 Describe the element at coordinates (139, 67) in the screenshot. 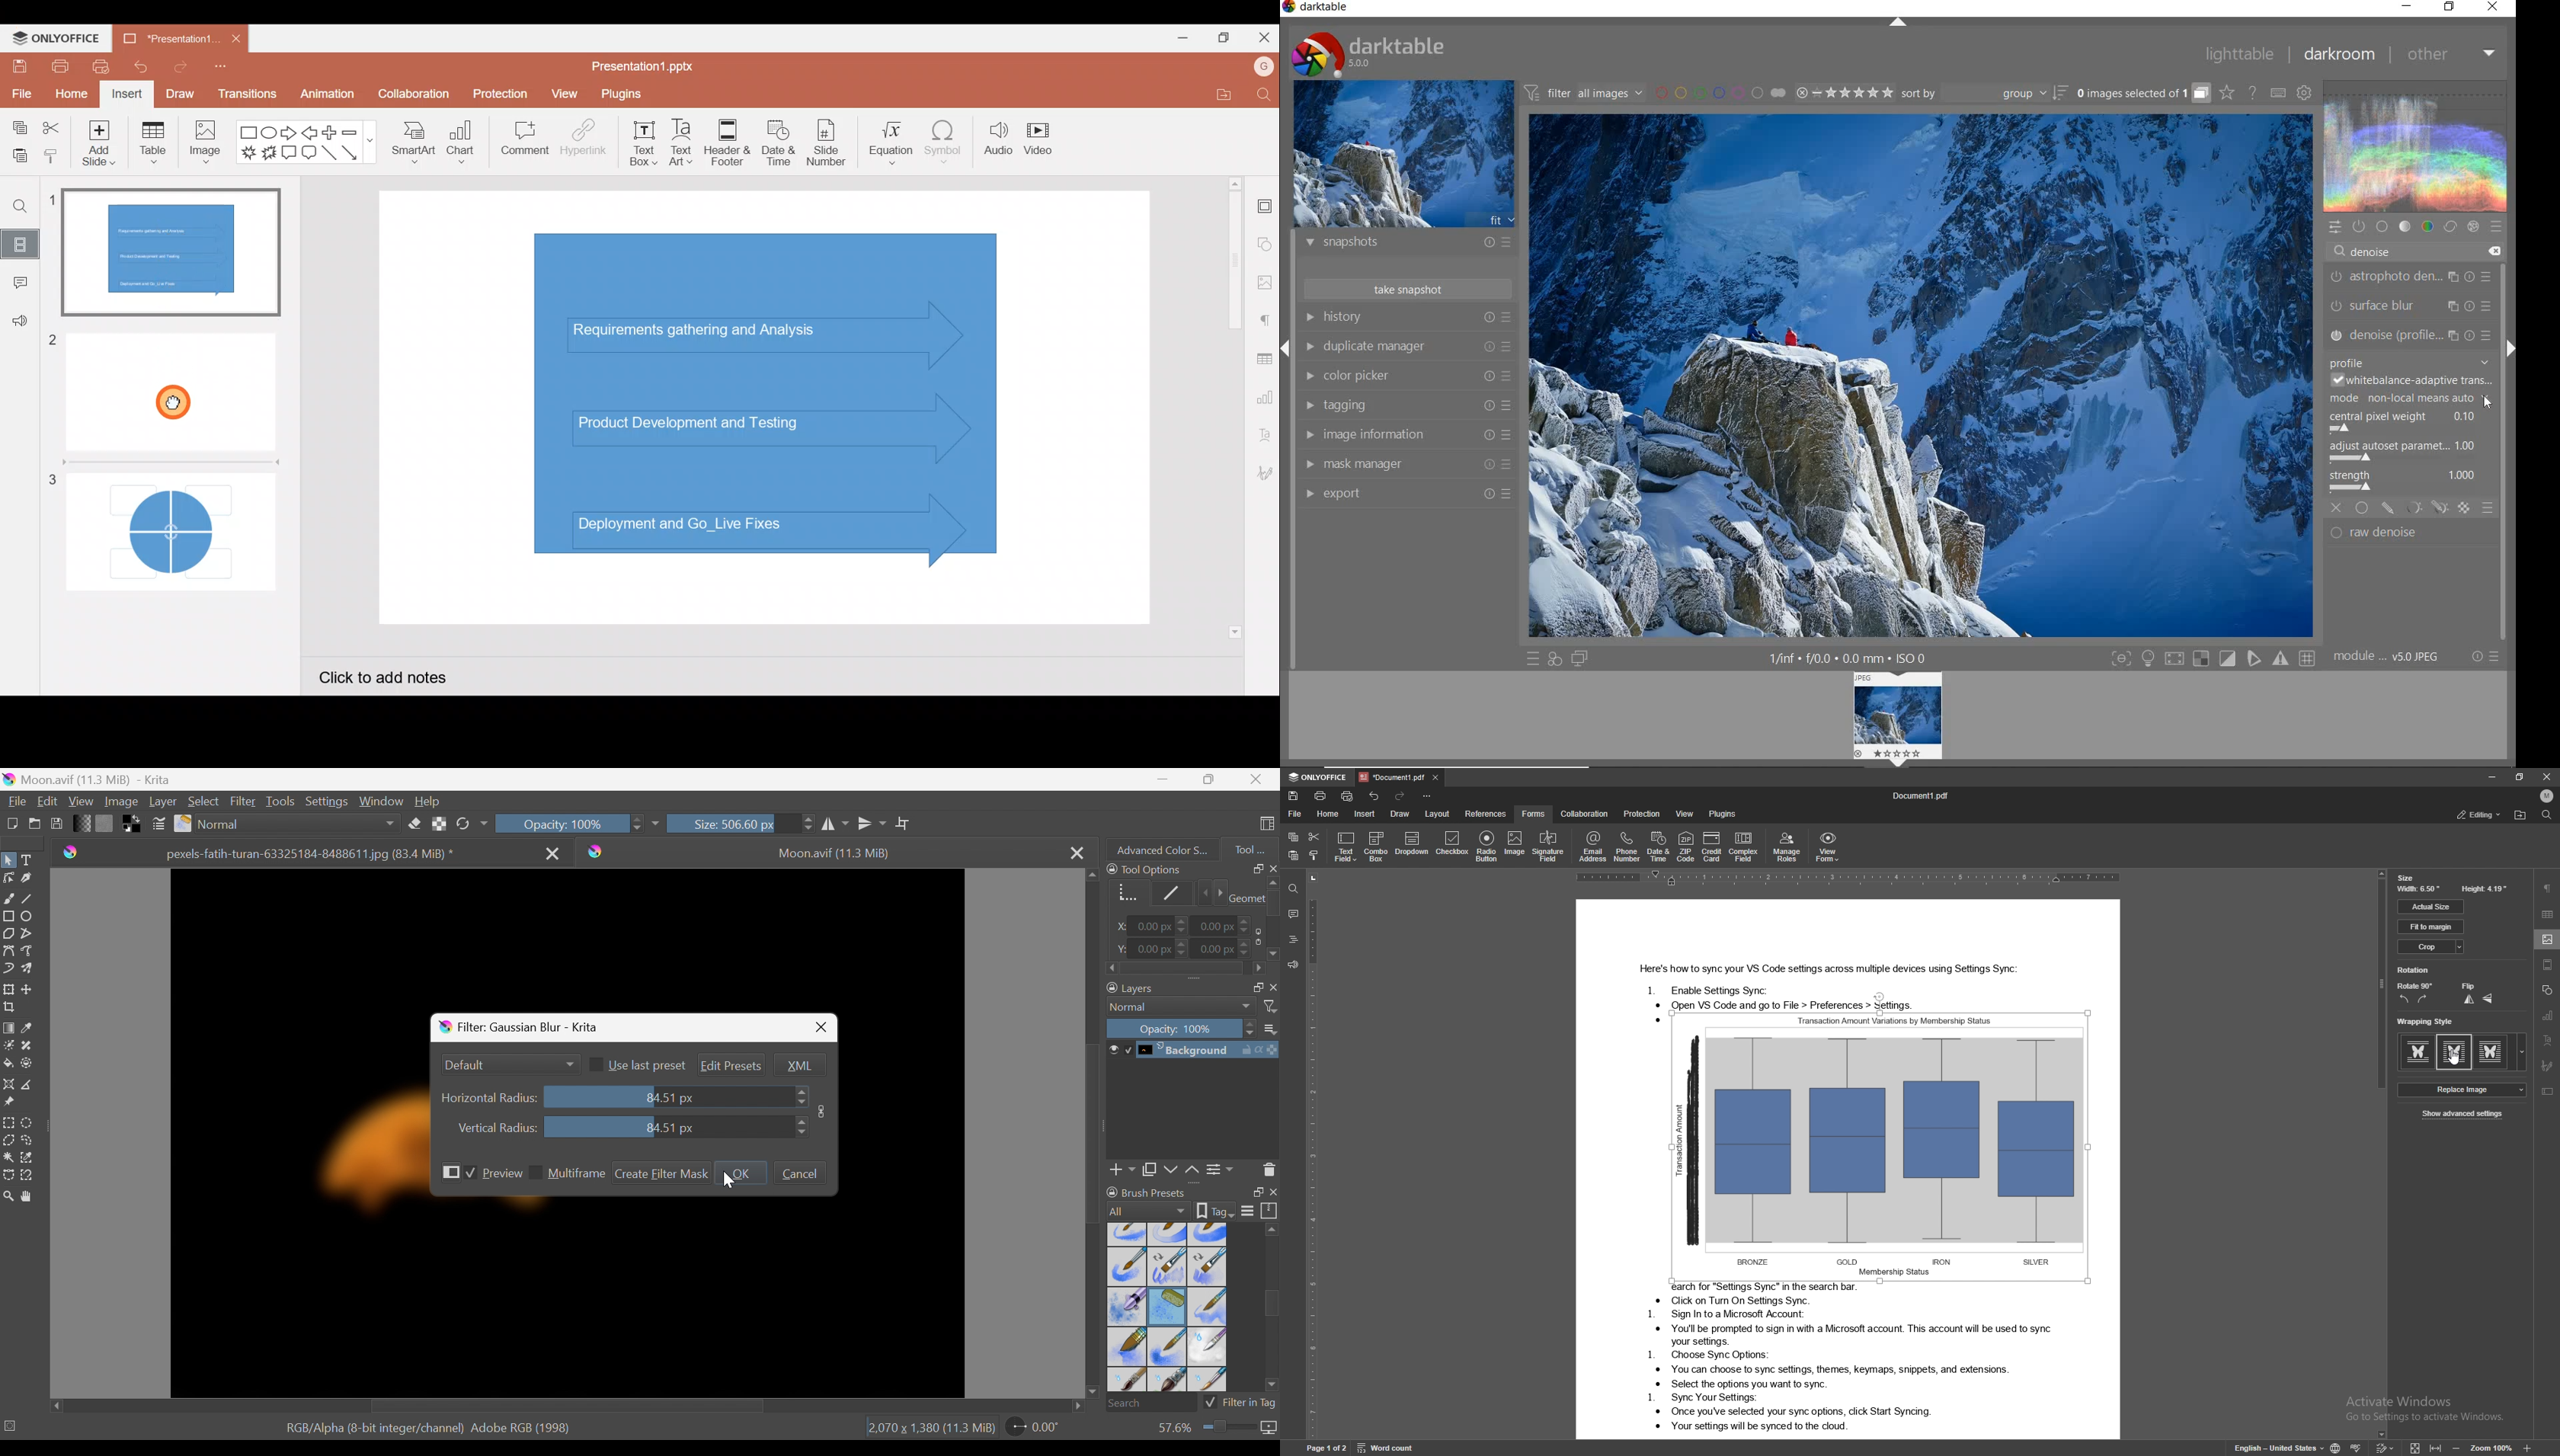

I see `Undo` at that location.